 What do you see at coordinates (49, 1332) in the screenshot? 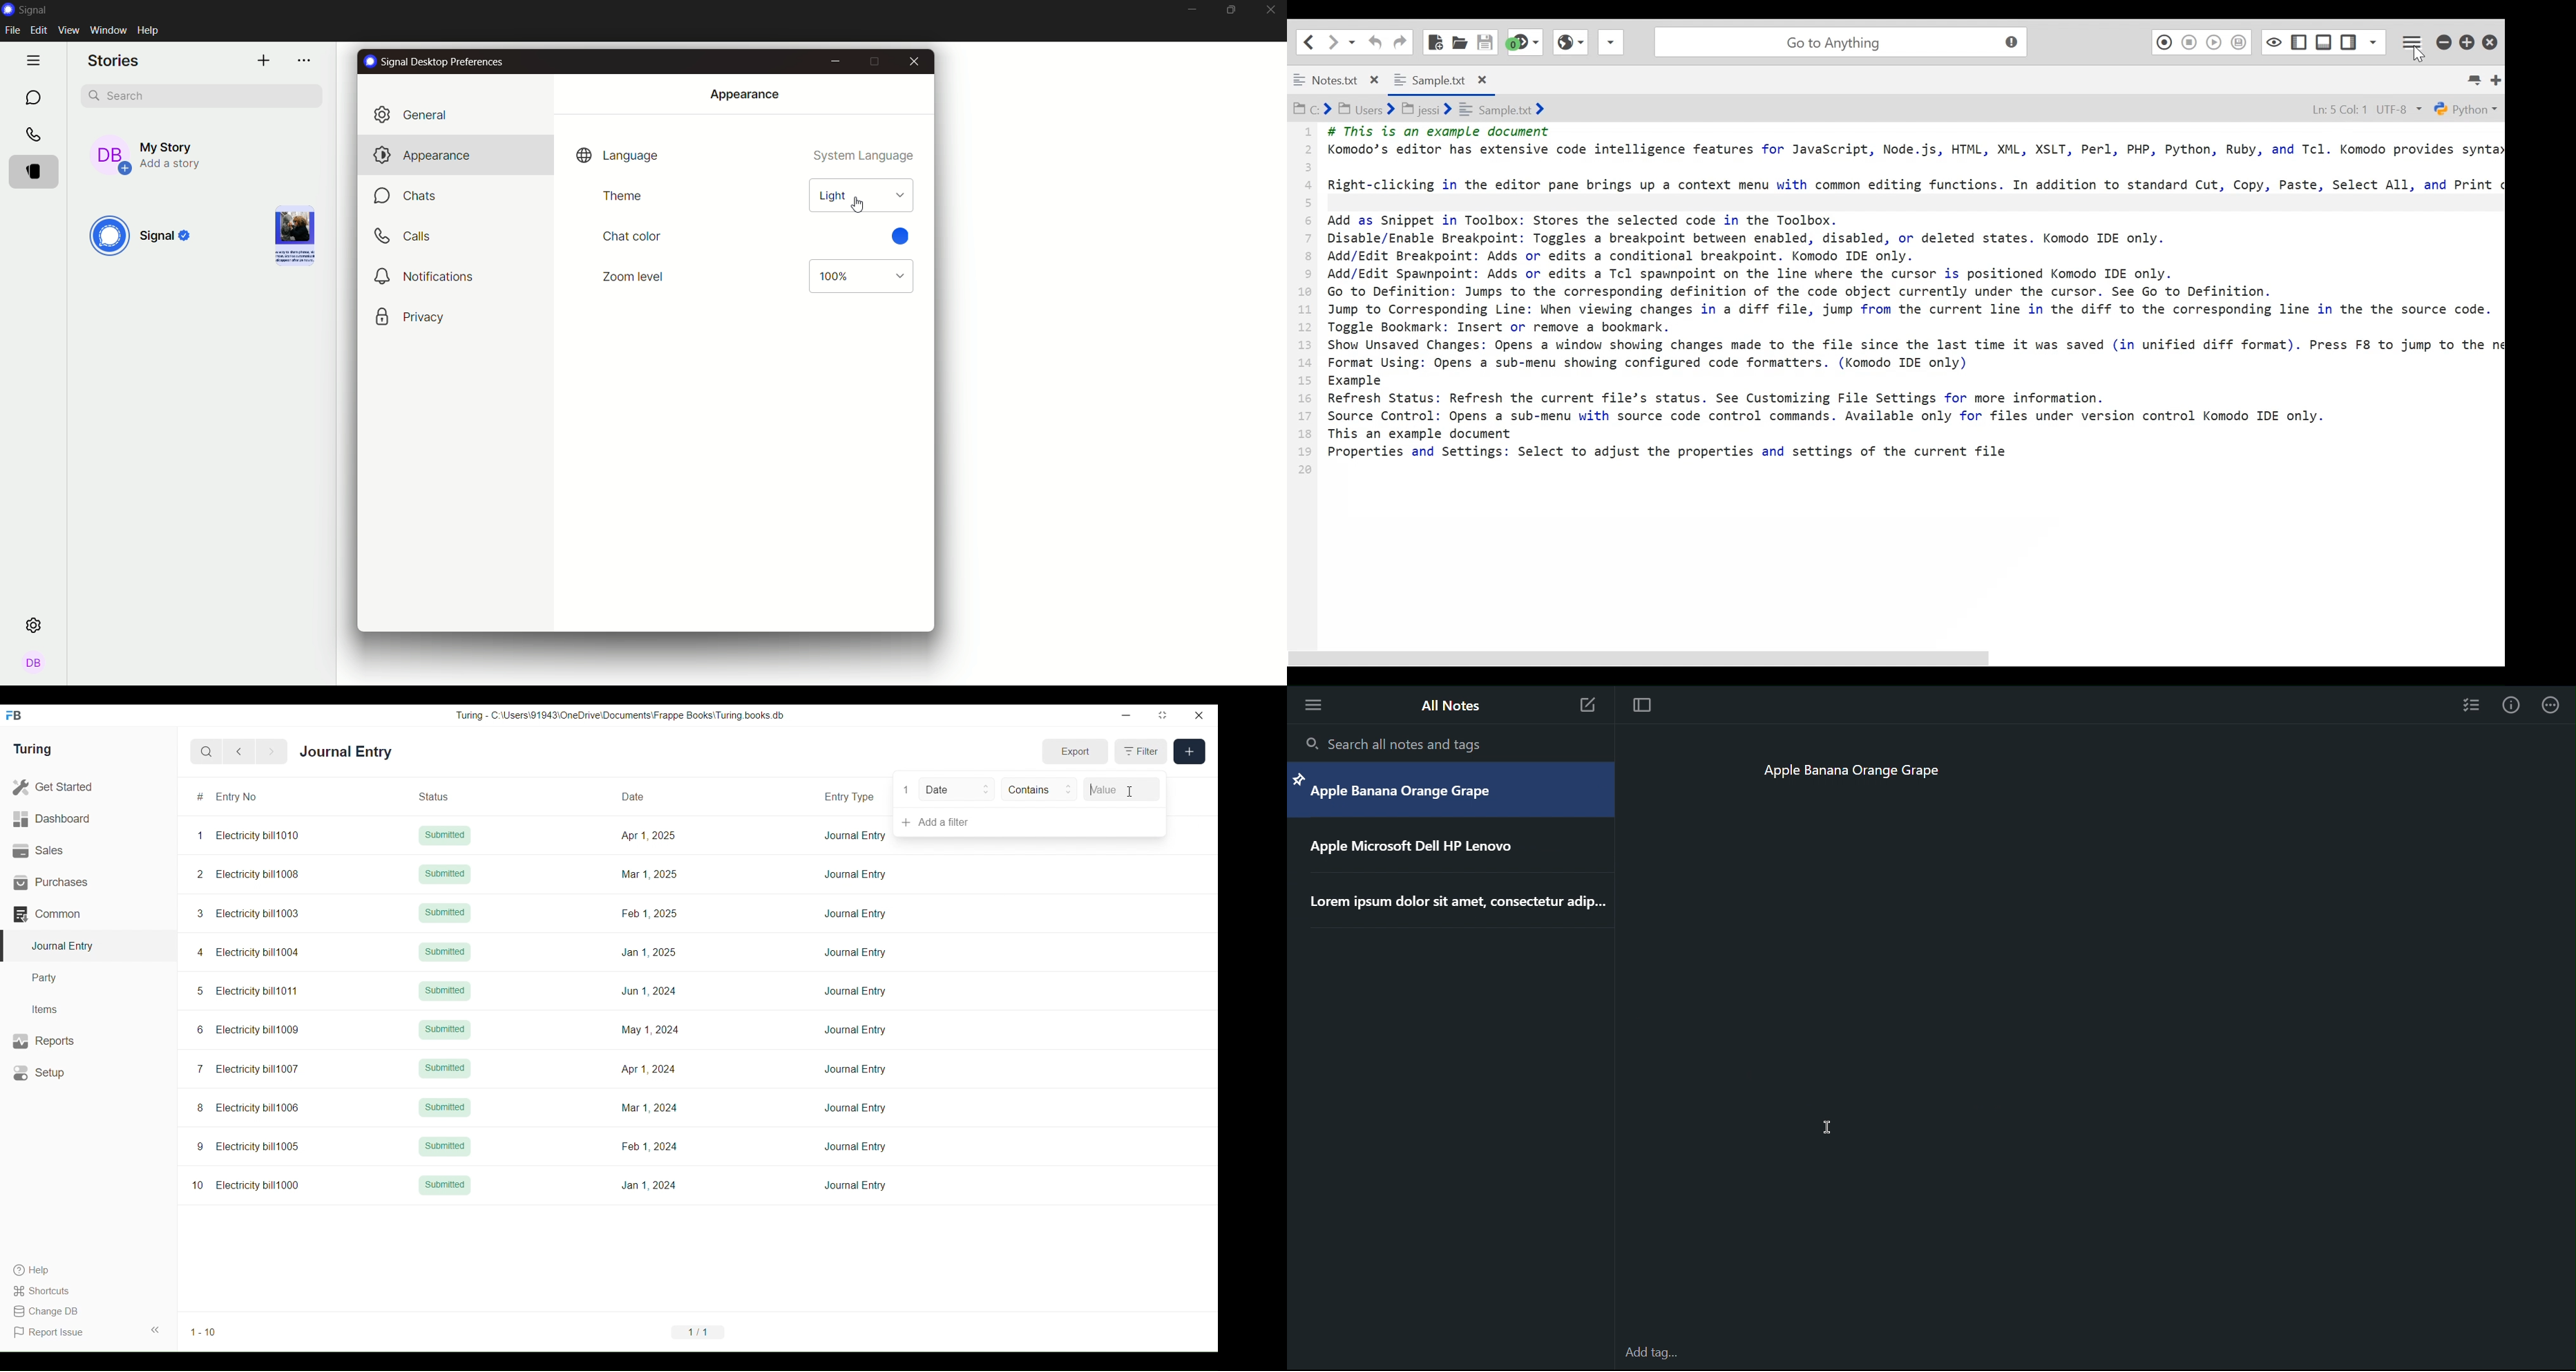
I see `Report Issue` at bounding box center [49, 1332].